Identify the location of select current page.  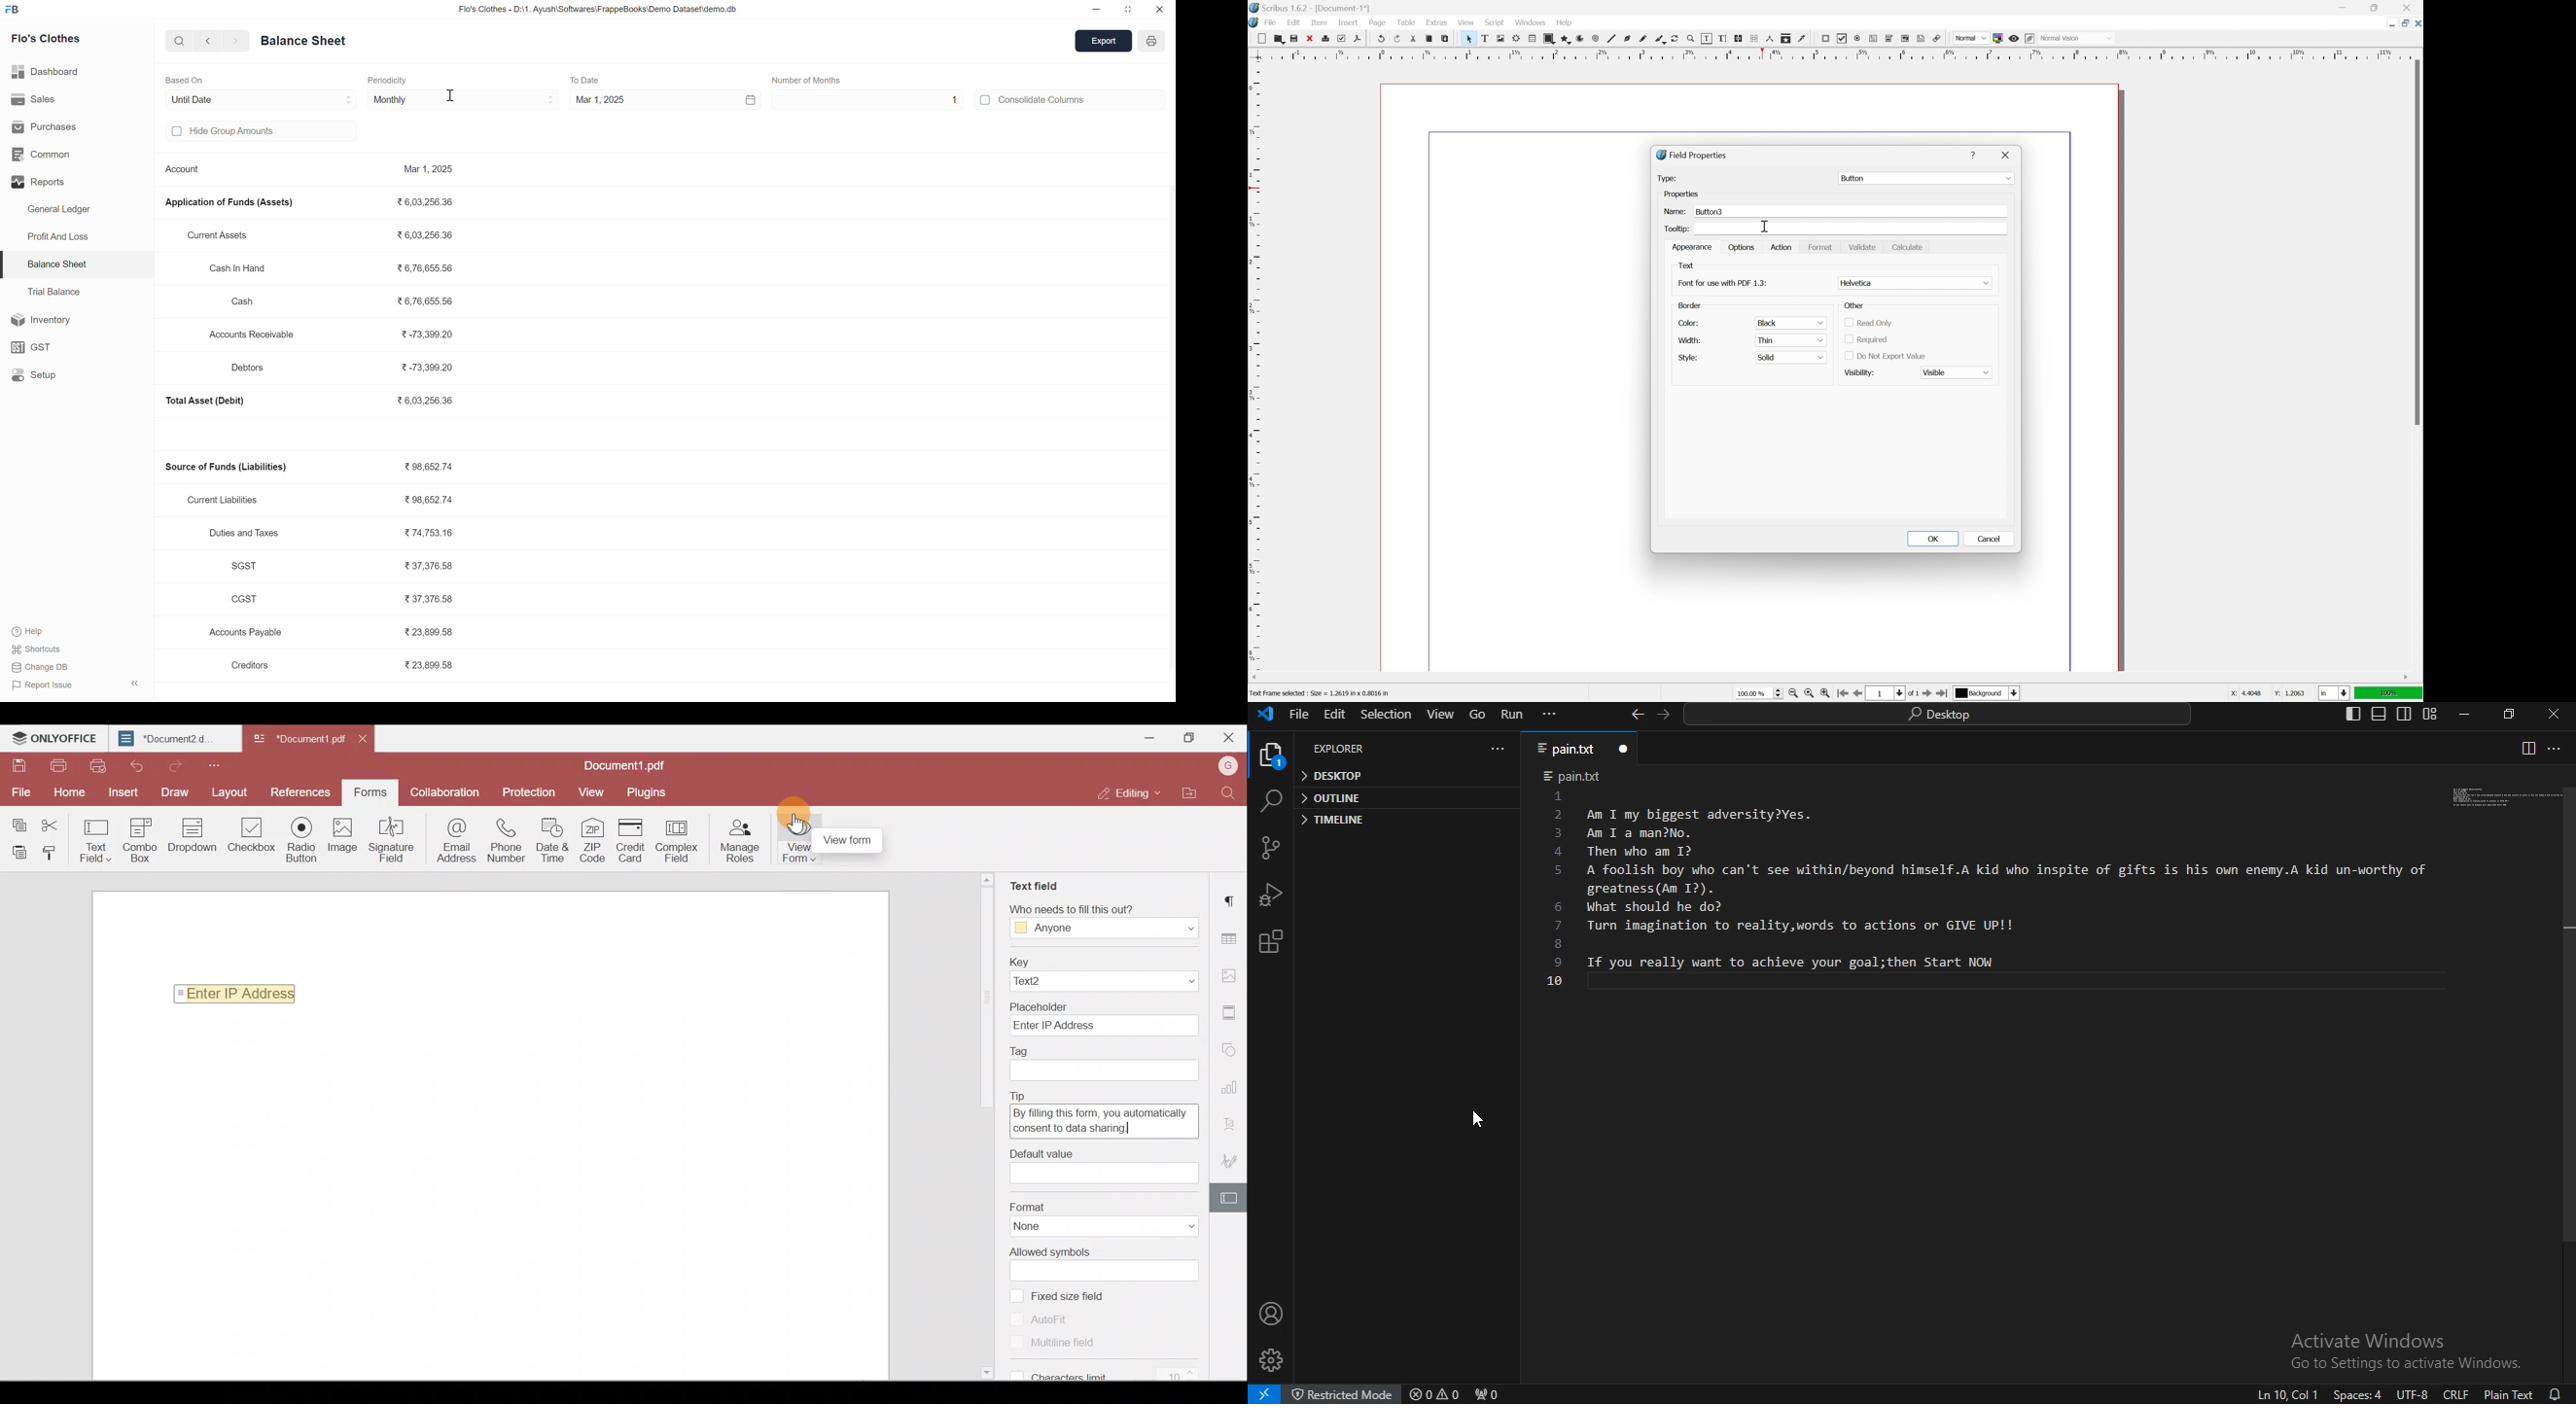
(1892, 695).